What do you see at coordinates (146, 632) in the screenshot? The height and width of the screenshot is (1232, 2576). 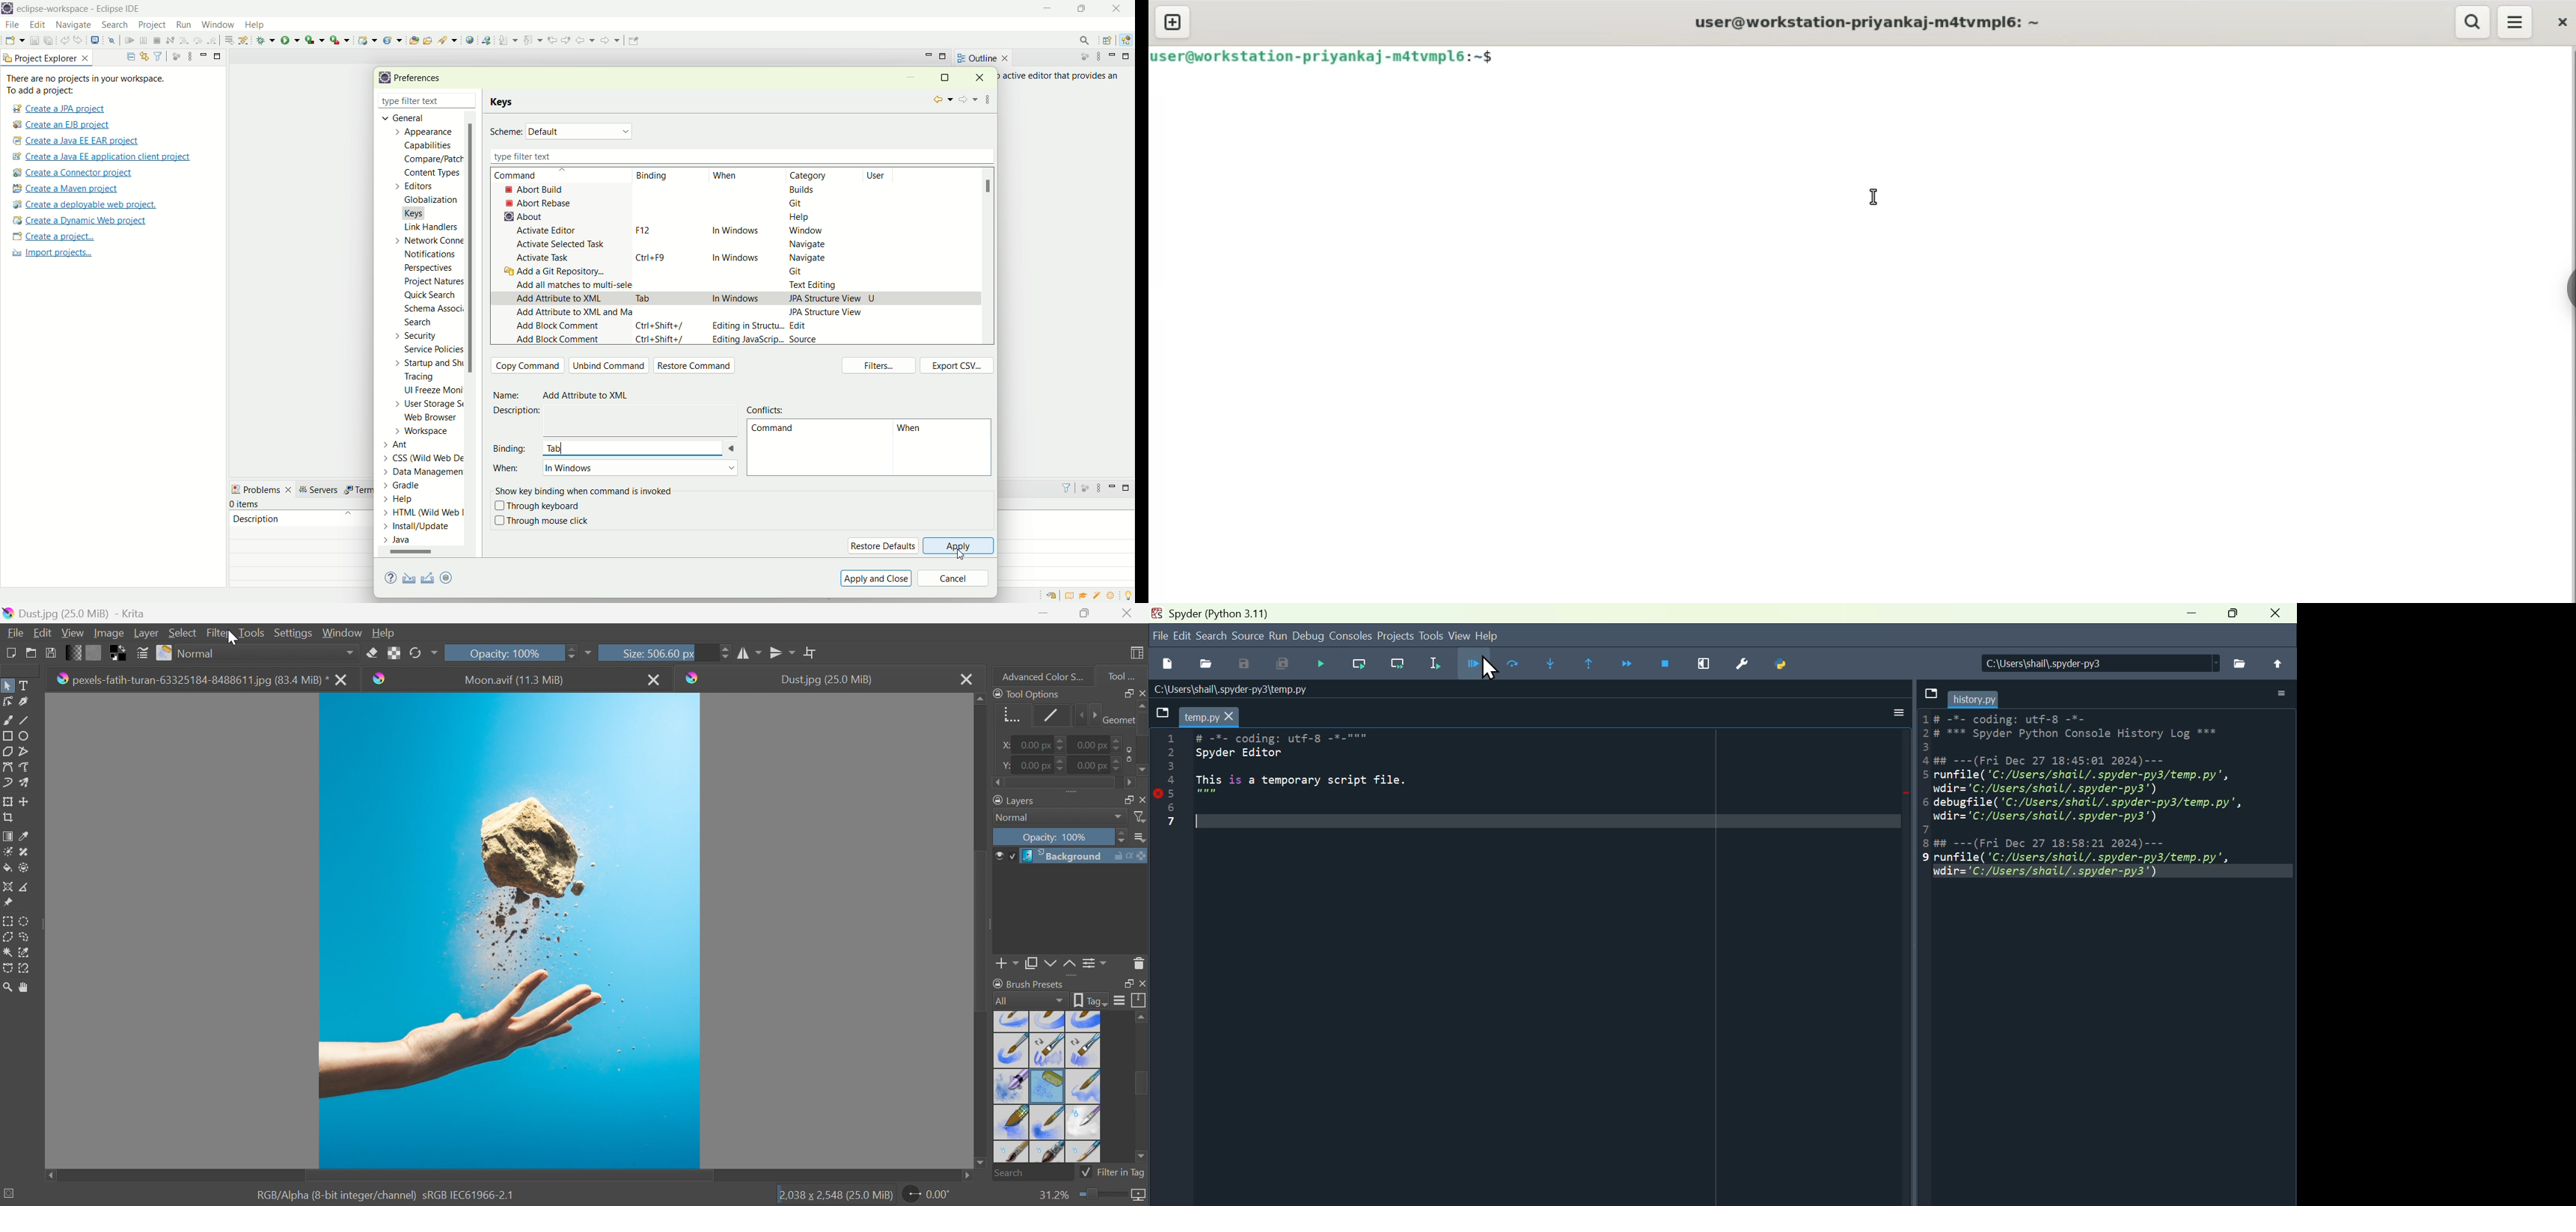 I see `Layer` at bounding box center [146, 632].